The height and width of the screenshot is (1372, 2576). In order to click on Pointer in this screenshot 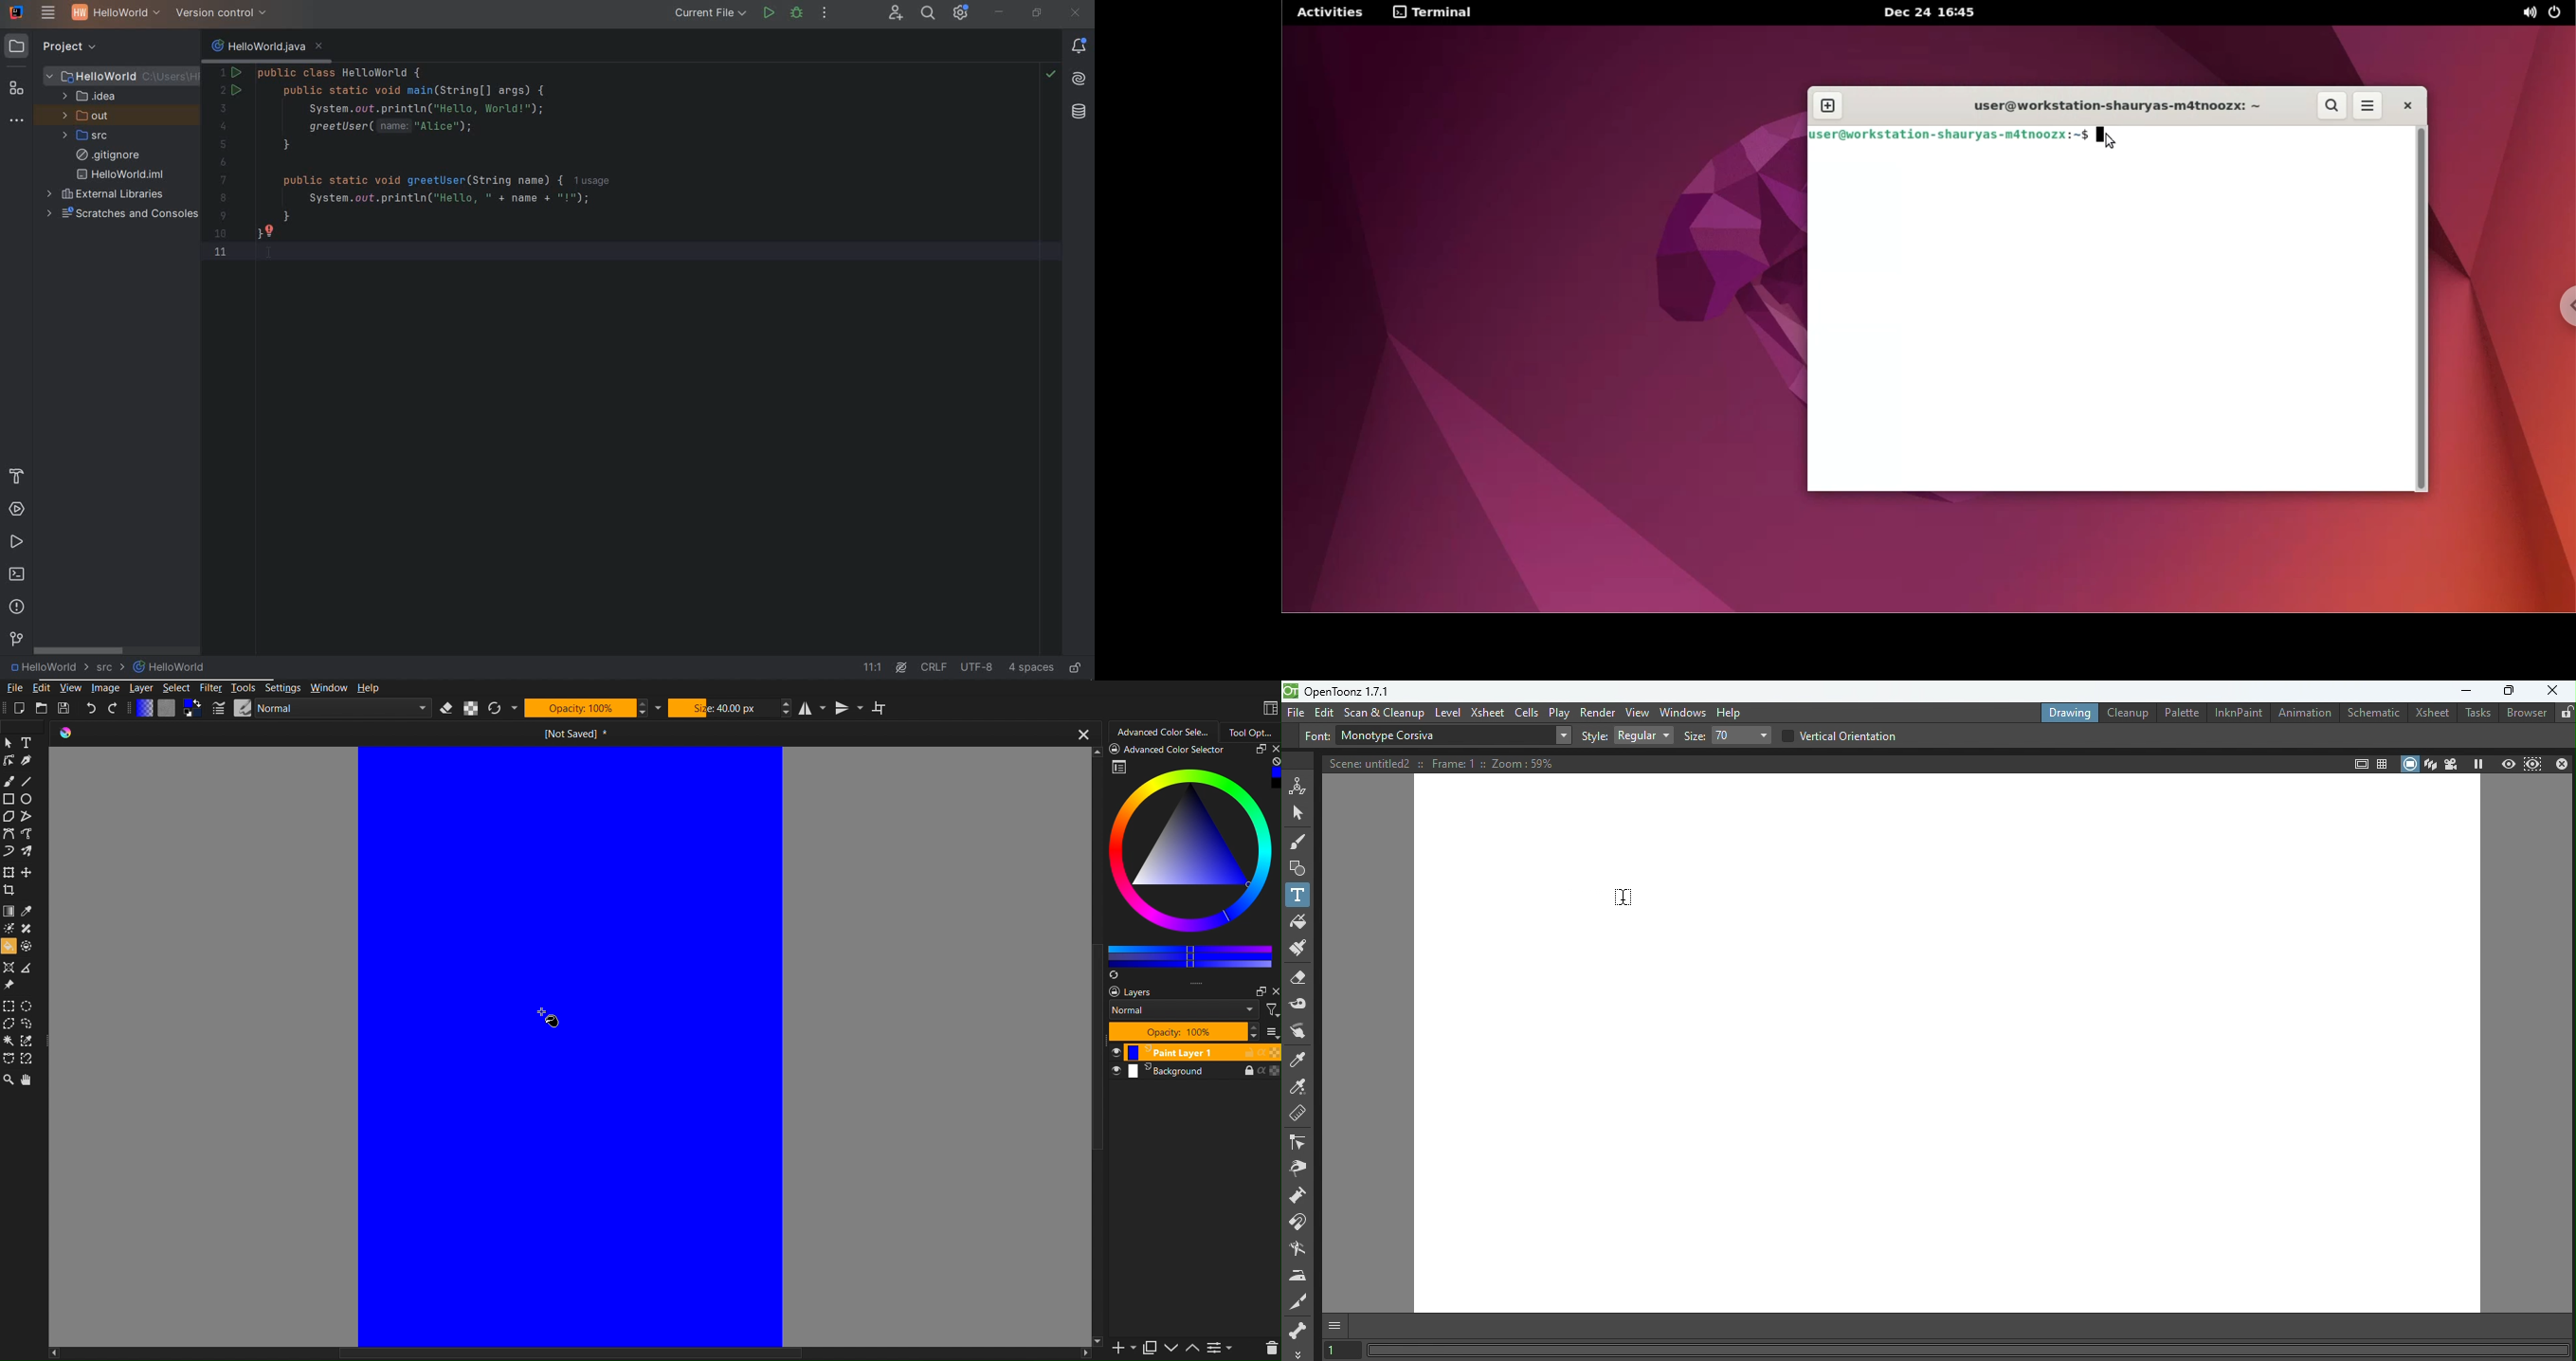, I will do `click(8, 742)`.